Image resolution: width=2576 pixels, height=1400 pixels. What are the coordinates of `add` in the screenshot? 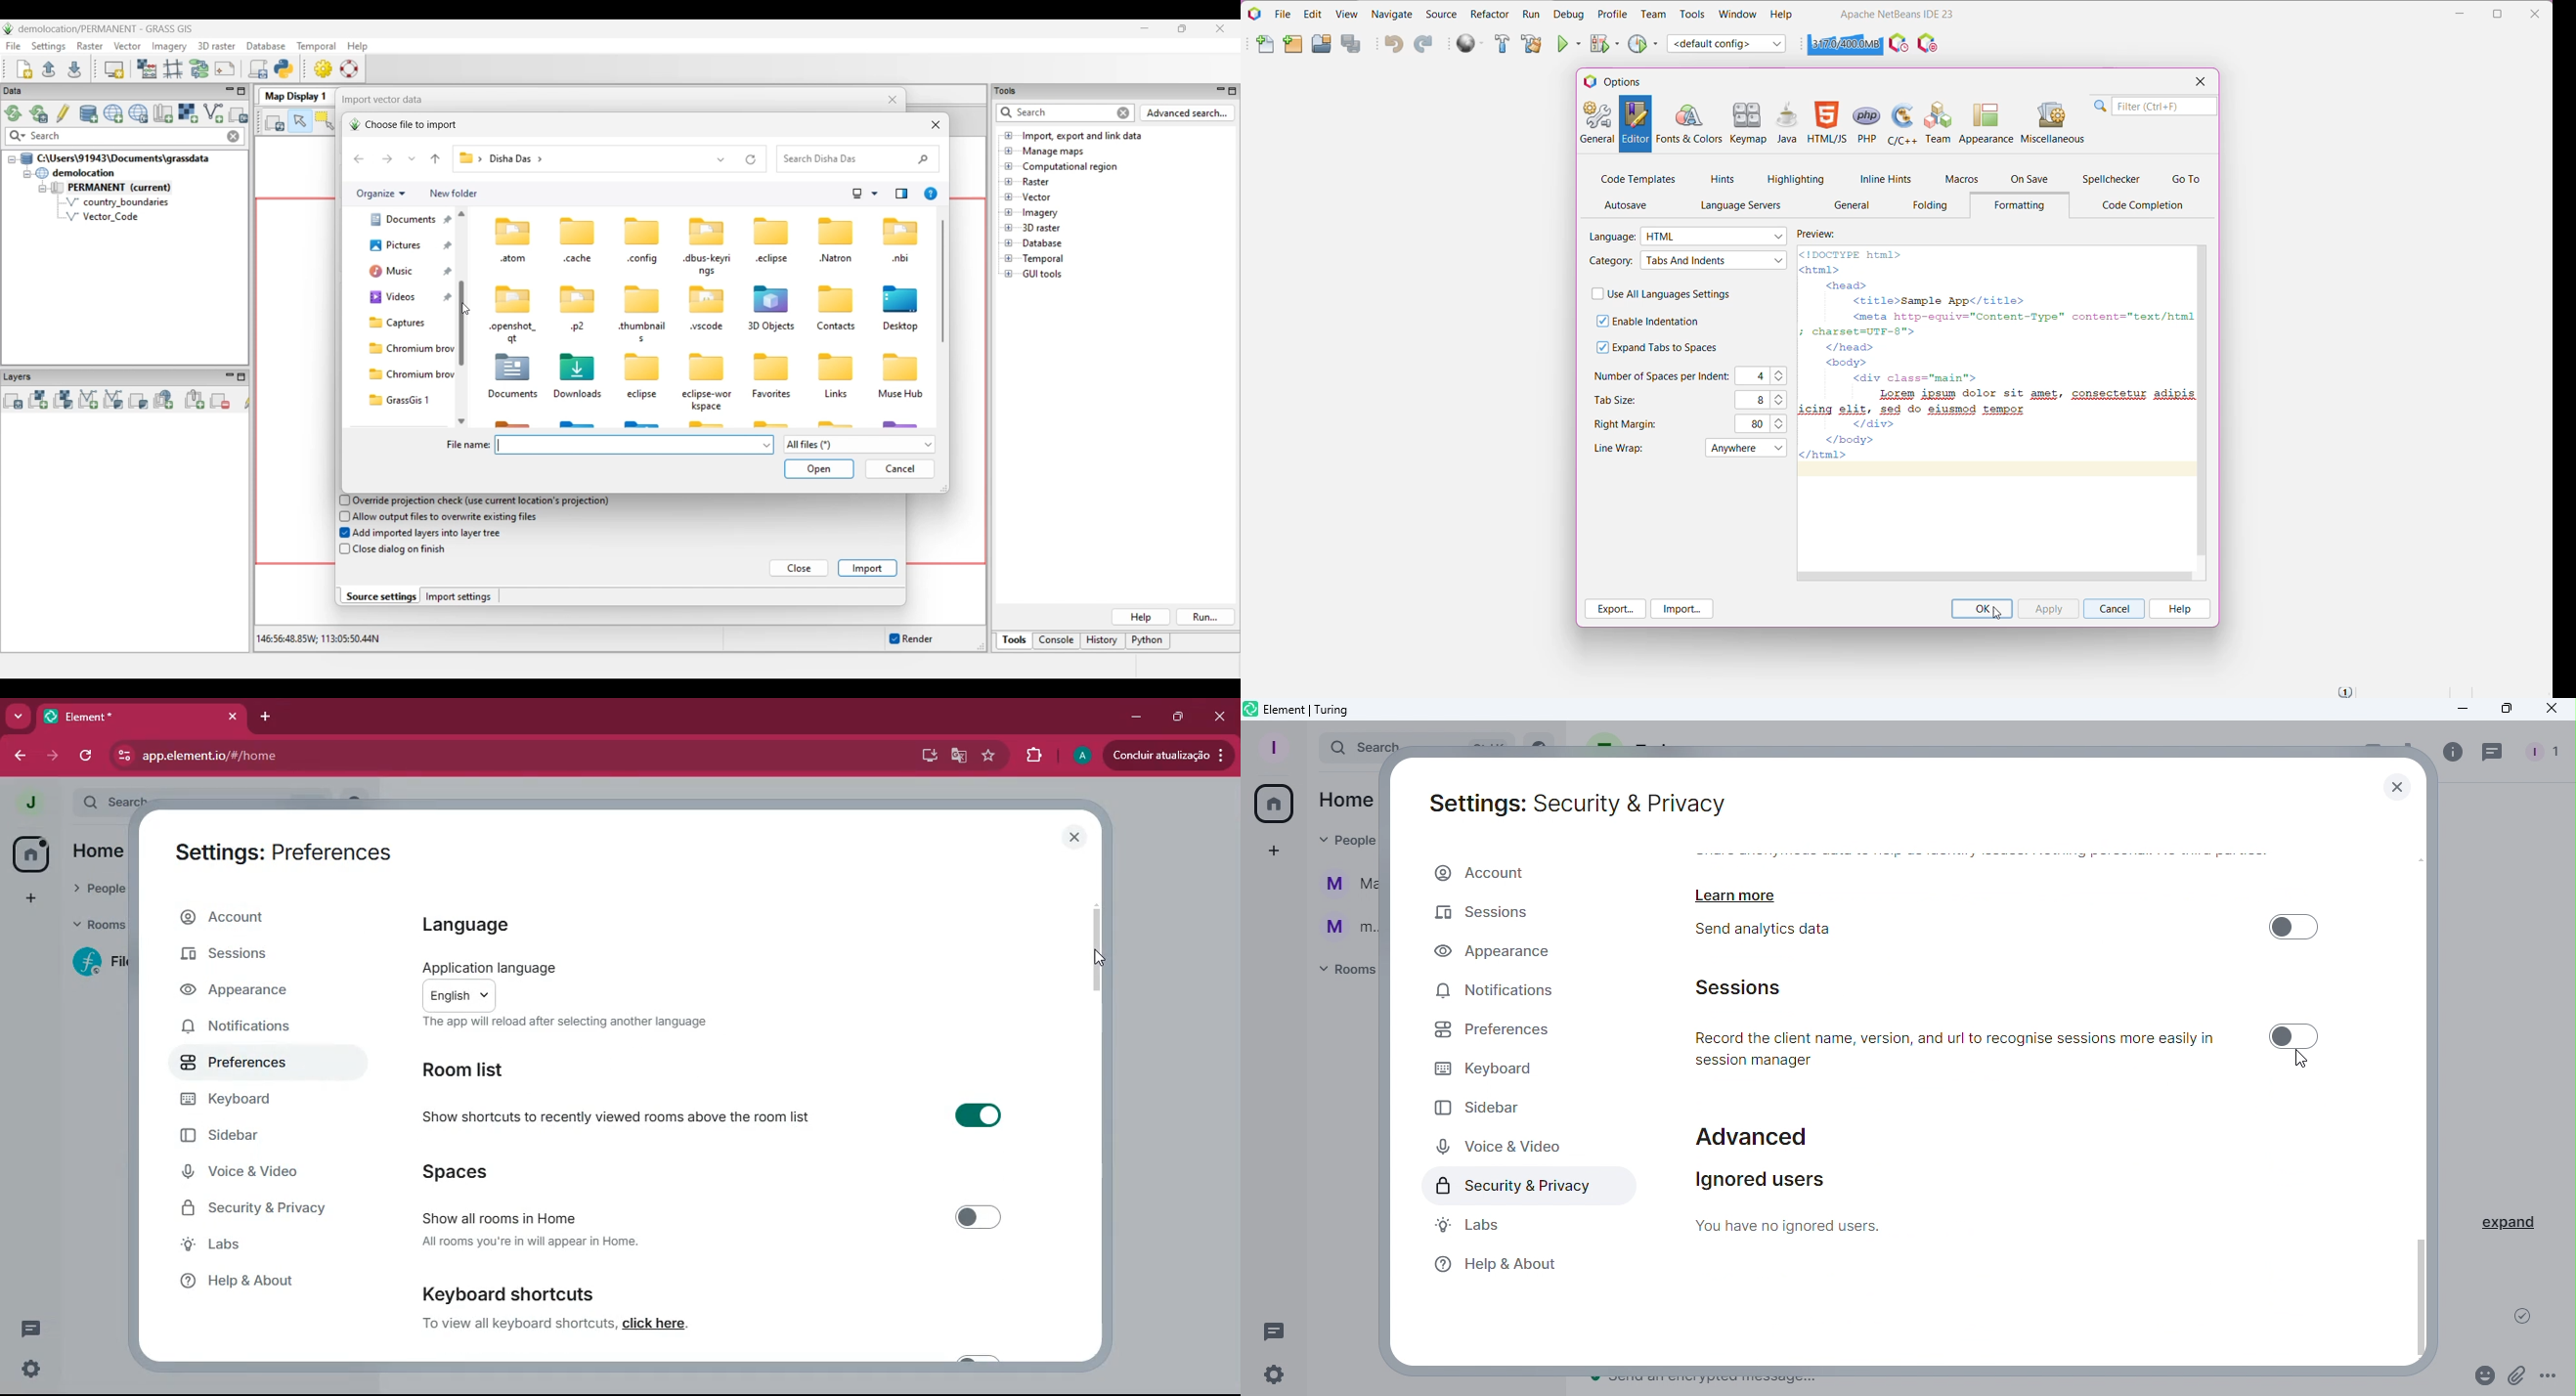 It's located at (27, 901).